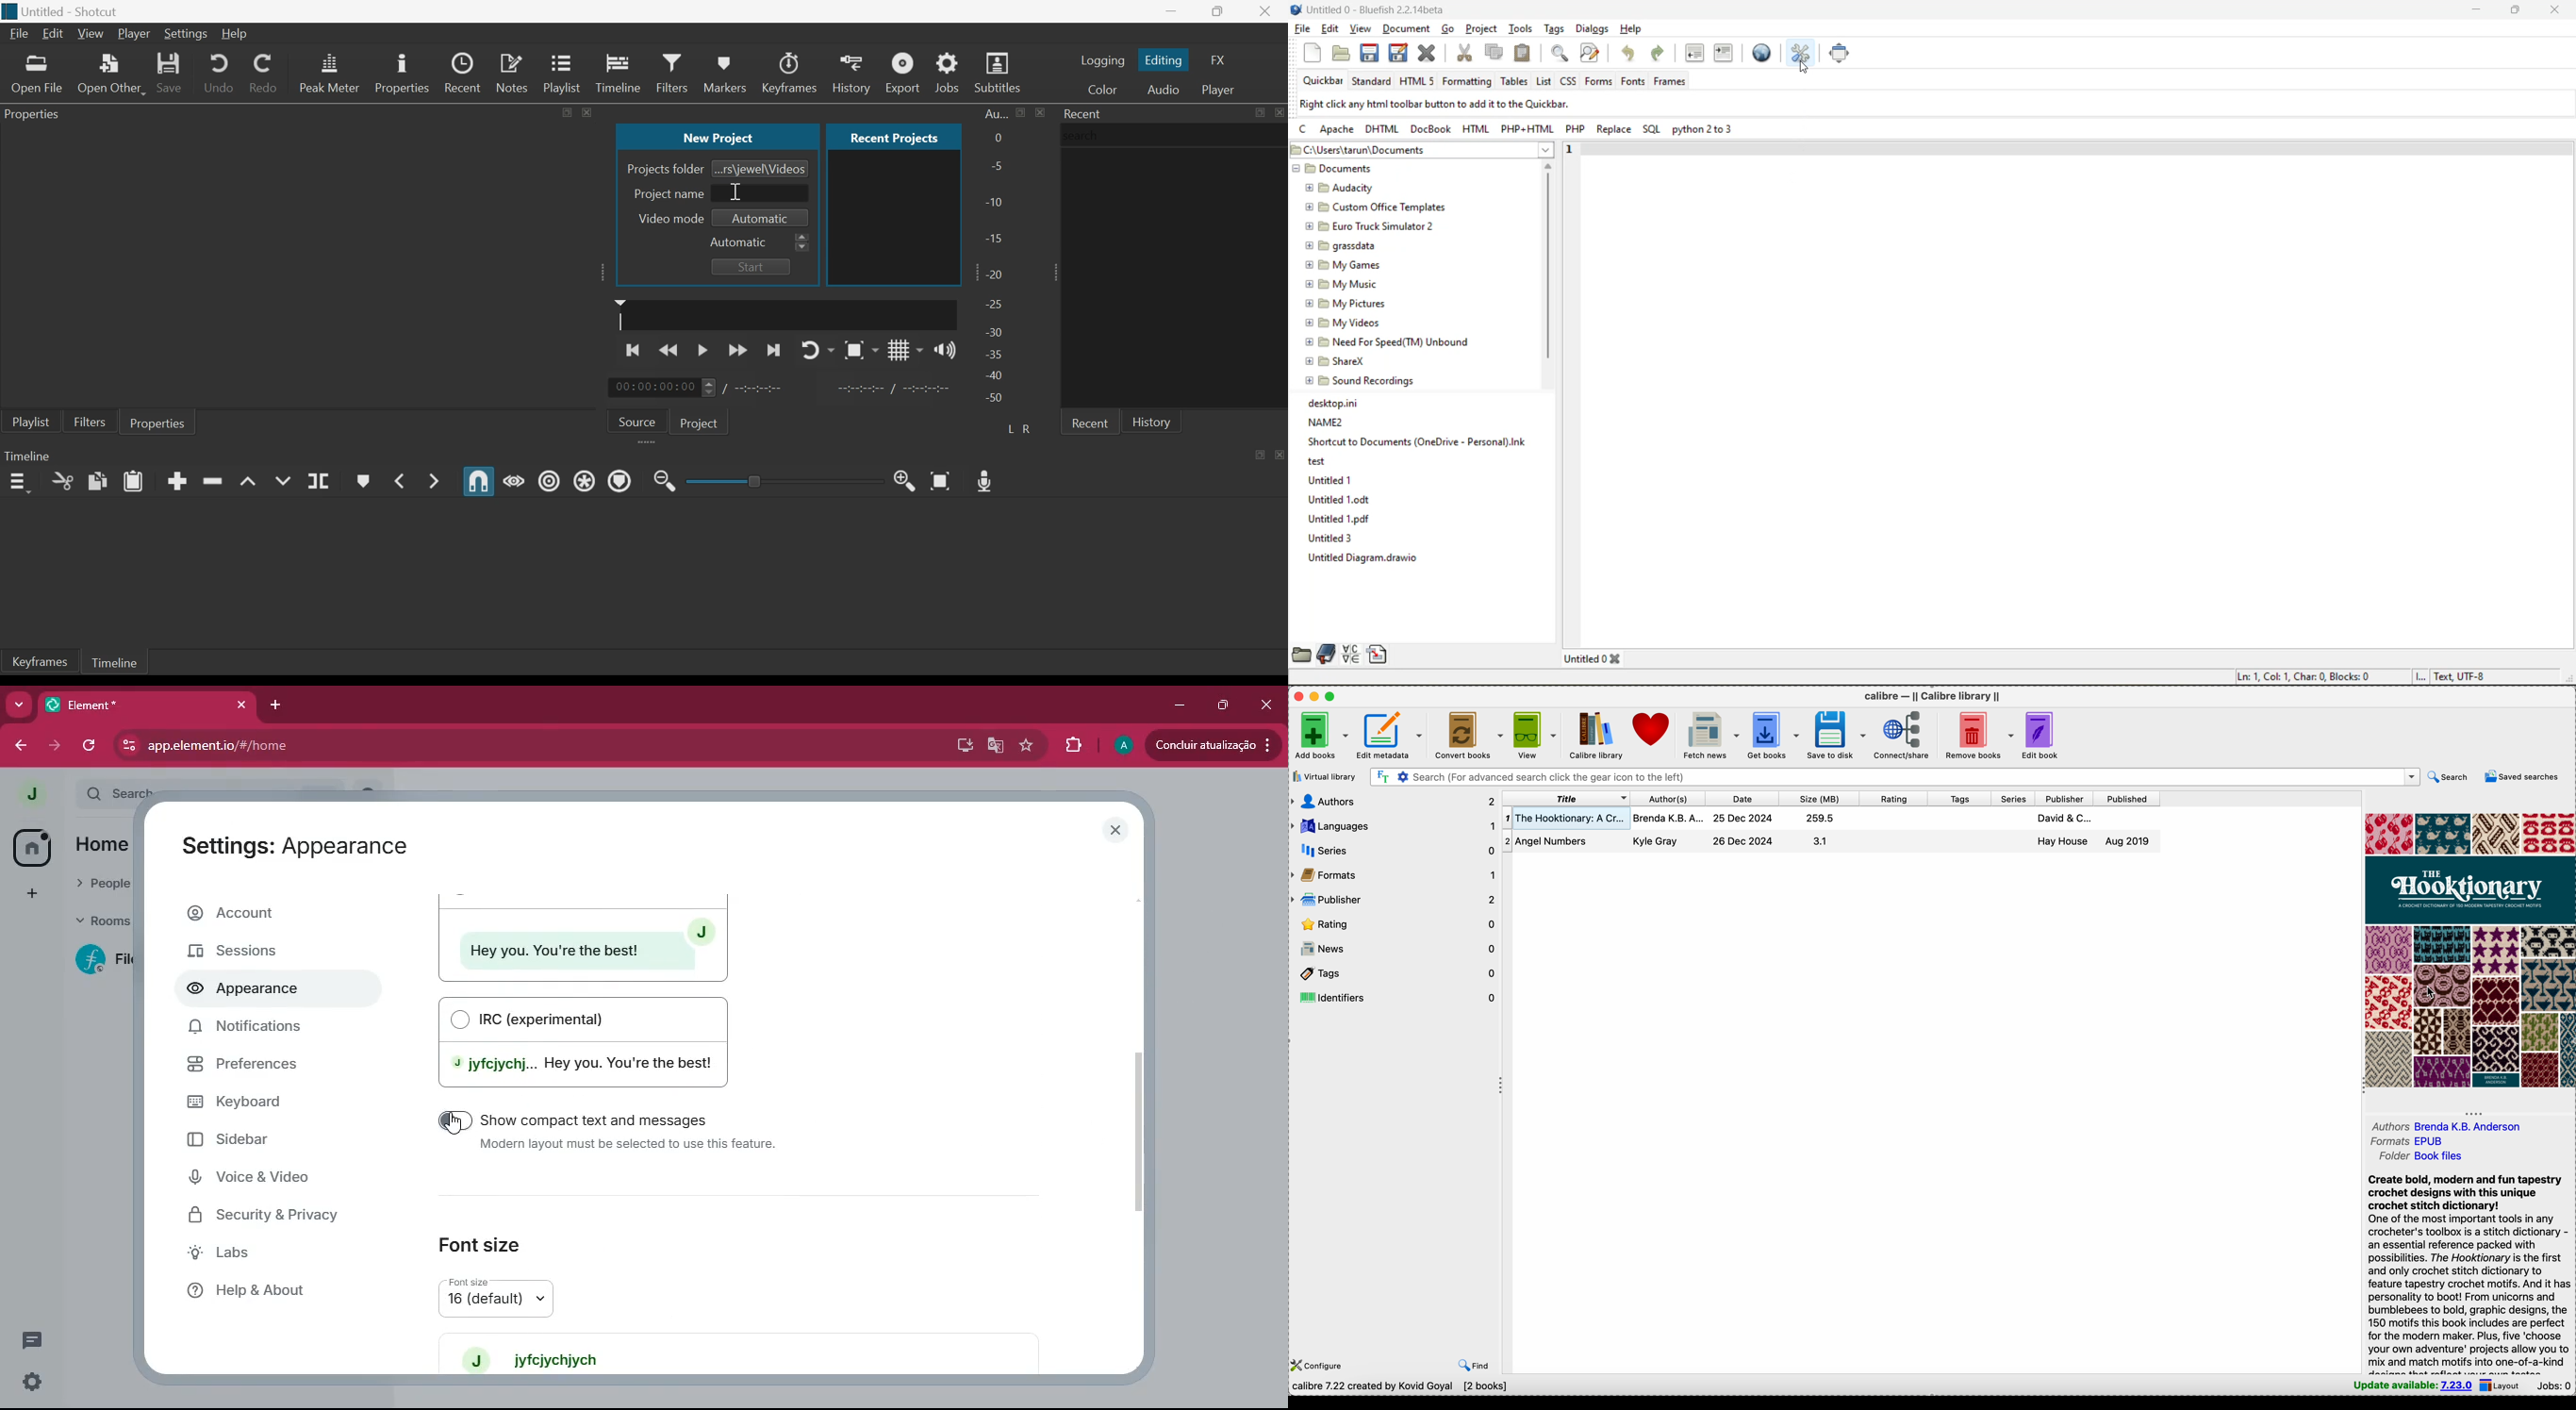  Describe the element at coordinates (1026, 746) in the screenshot. I see `favourite ` at that location.